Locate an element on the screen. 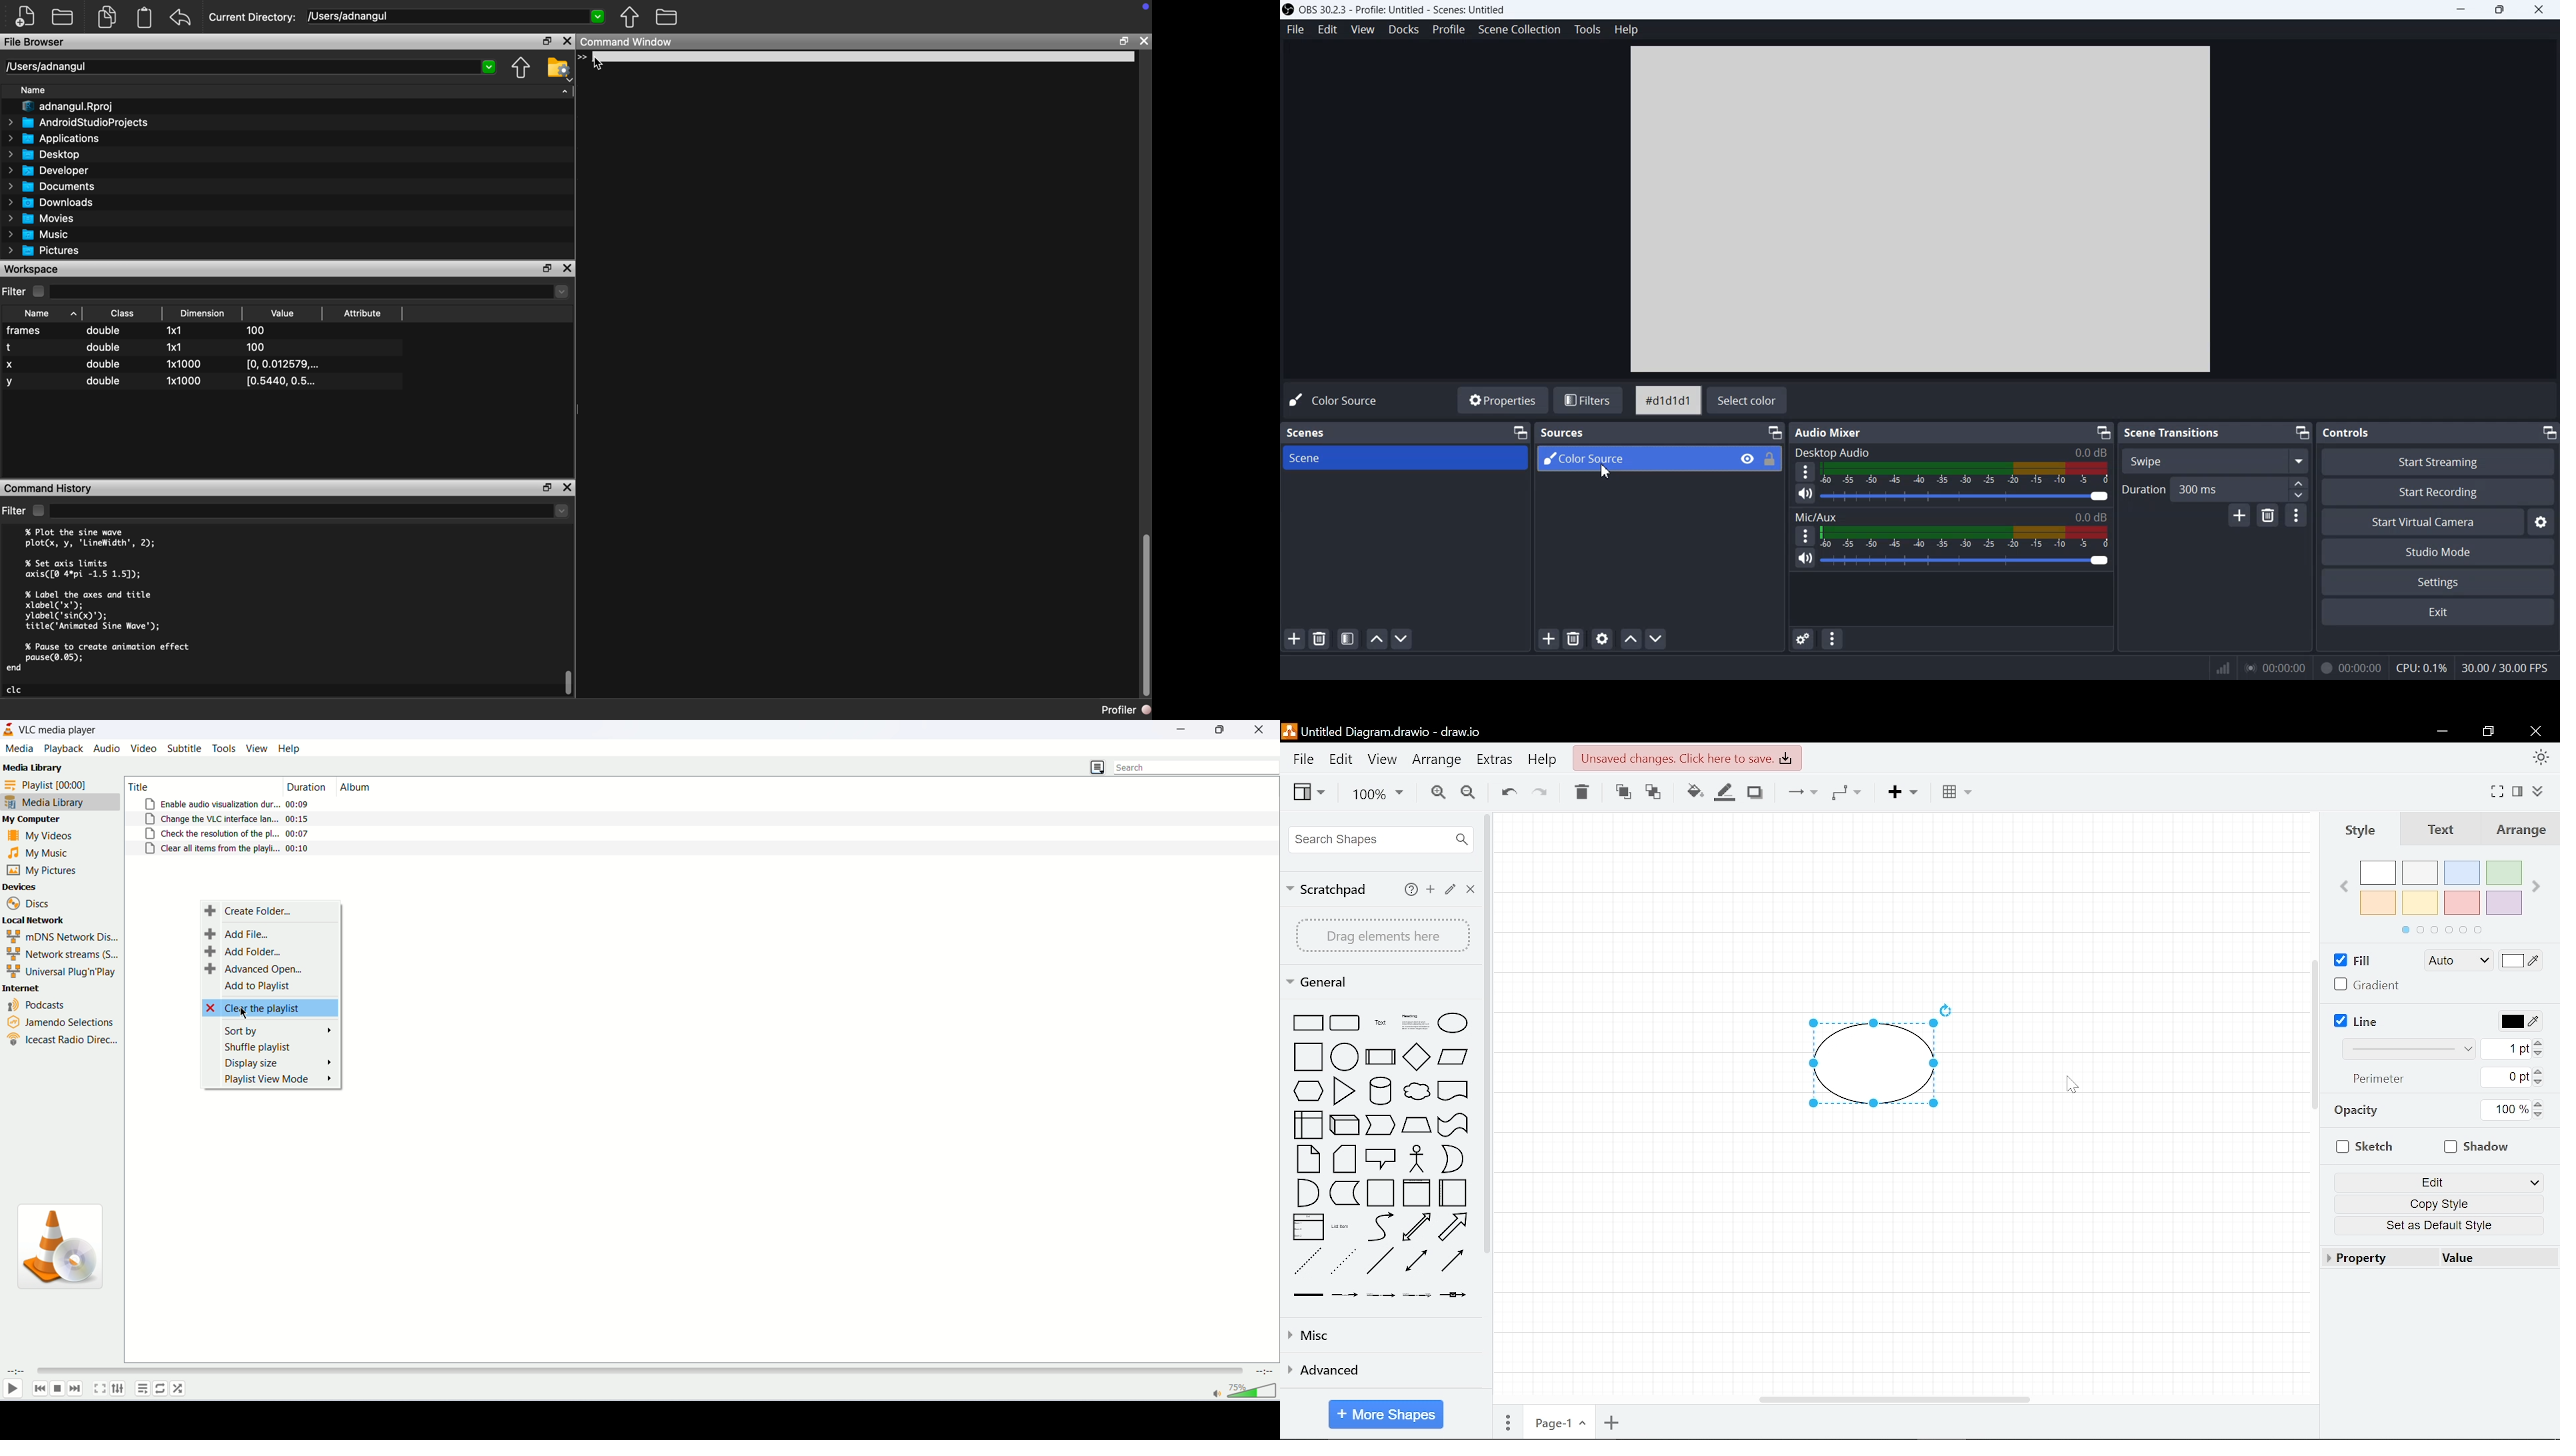 The height and width of the screenshot is (1456, 2576). steps is located at coordinates (1382, 1126).